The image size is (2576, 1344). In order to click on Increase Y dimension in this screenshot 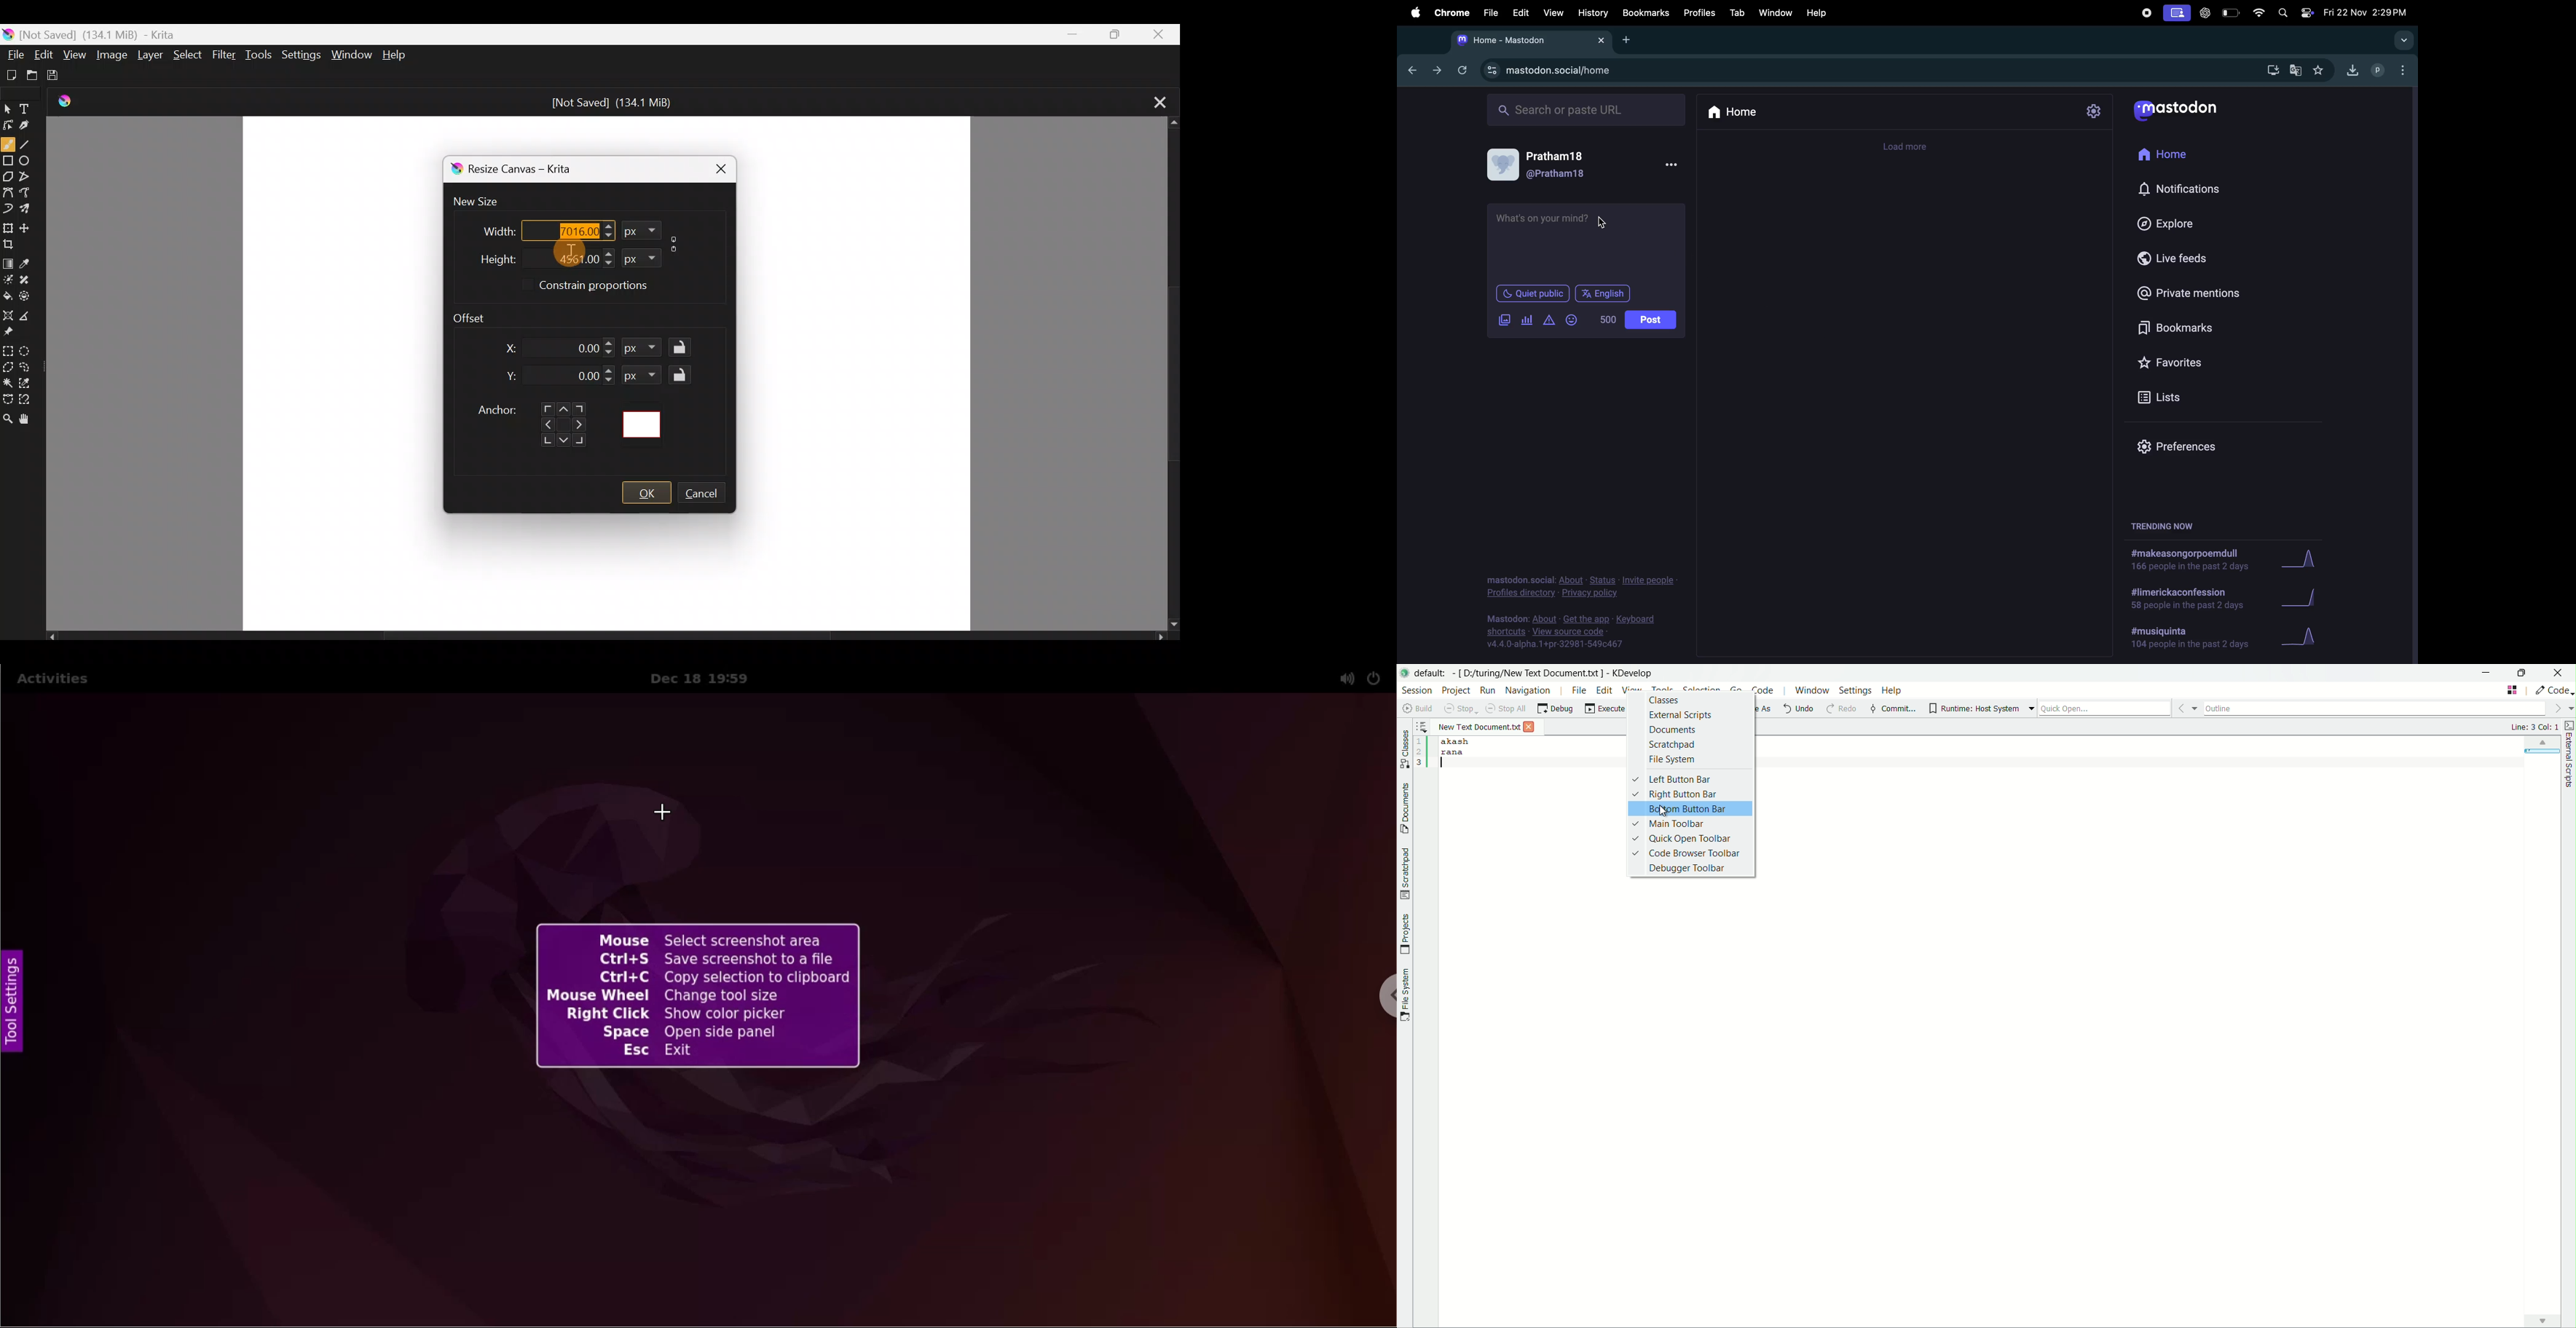, I will do `click(609, 370)`.